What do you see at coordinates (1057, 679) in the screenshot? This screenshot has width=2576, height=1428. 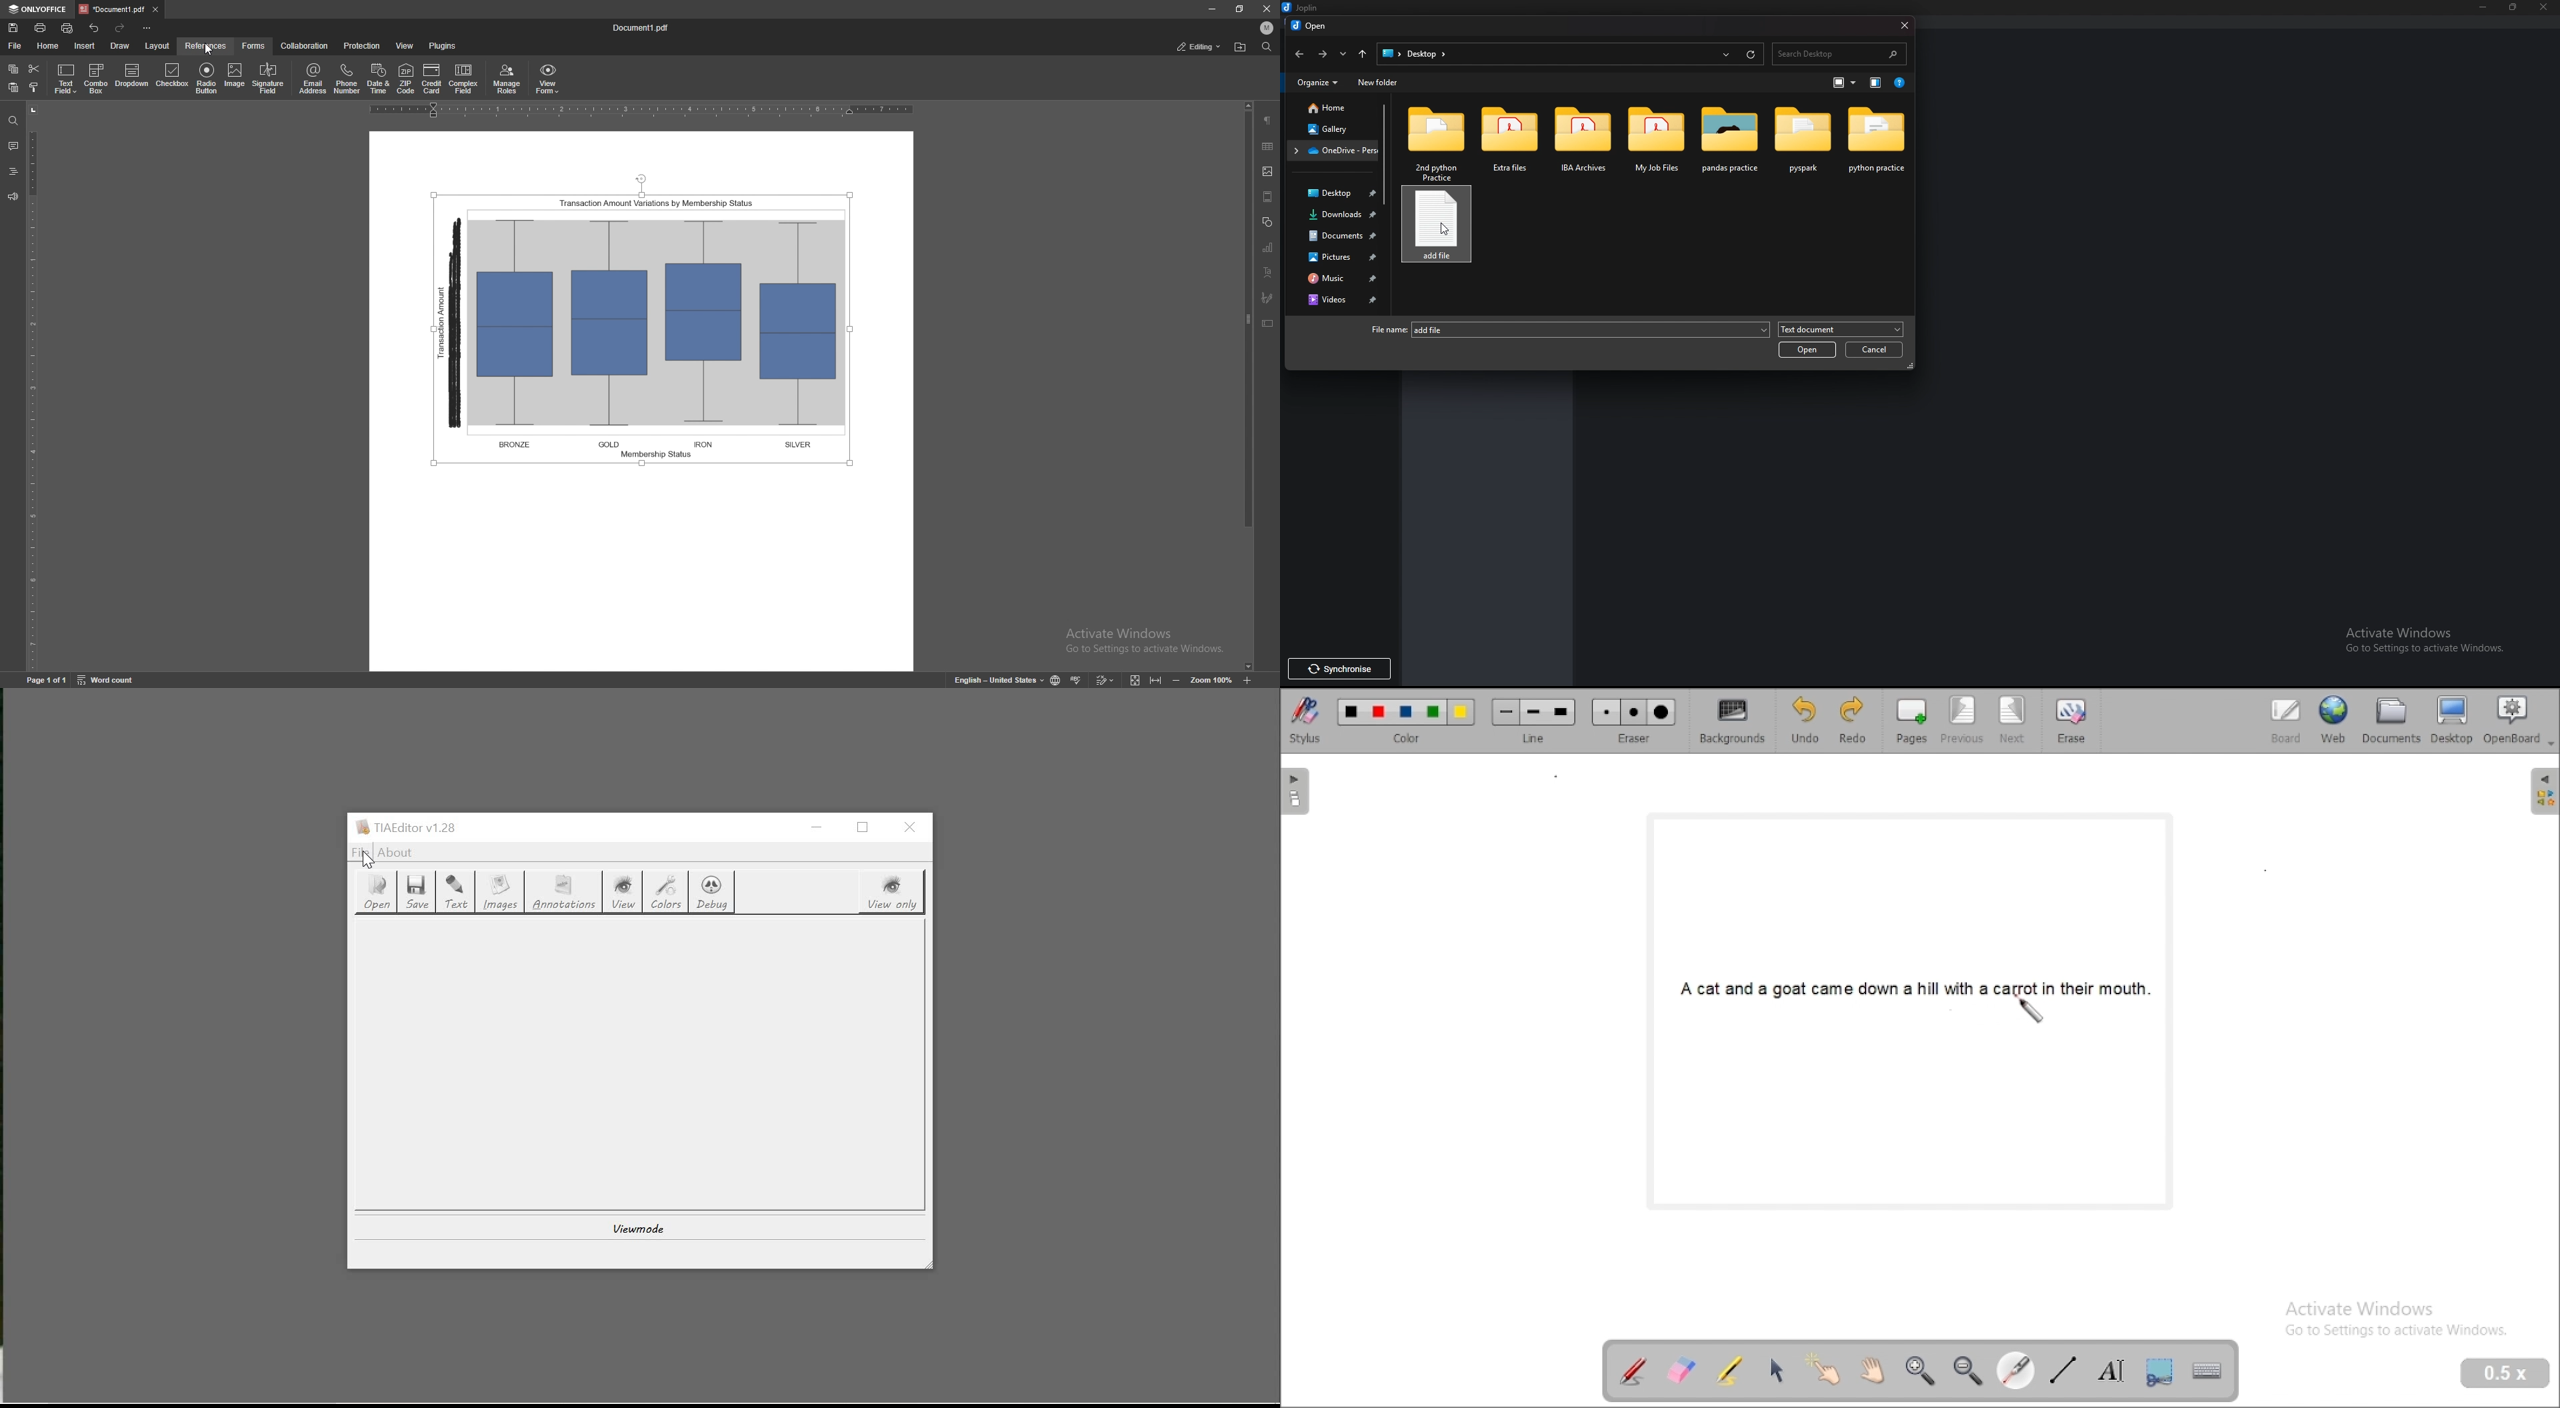 I see `change doc language` at bounding box center [1057, 679].